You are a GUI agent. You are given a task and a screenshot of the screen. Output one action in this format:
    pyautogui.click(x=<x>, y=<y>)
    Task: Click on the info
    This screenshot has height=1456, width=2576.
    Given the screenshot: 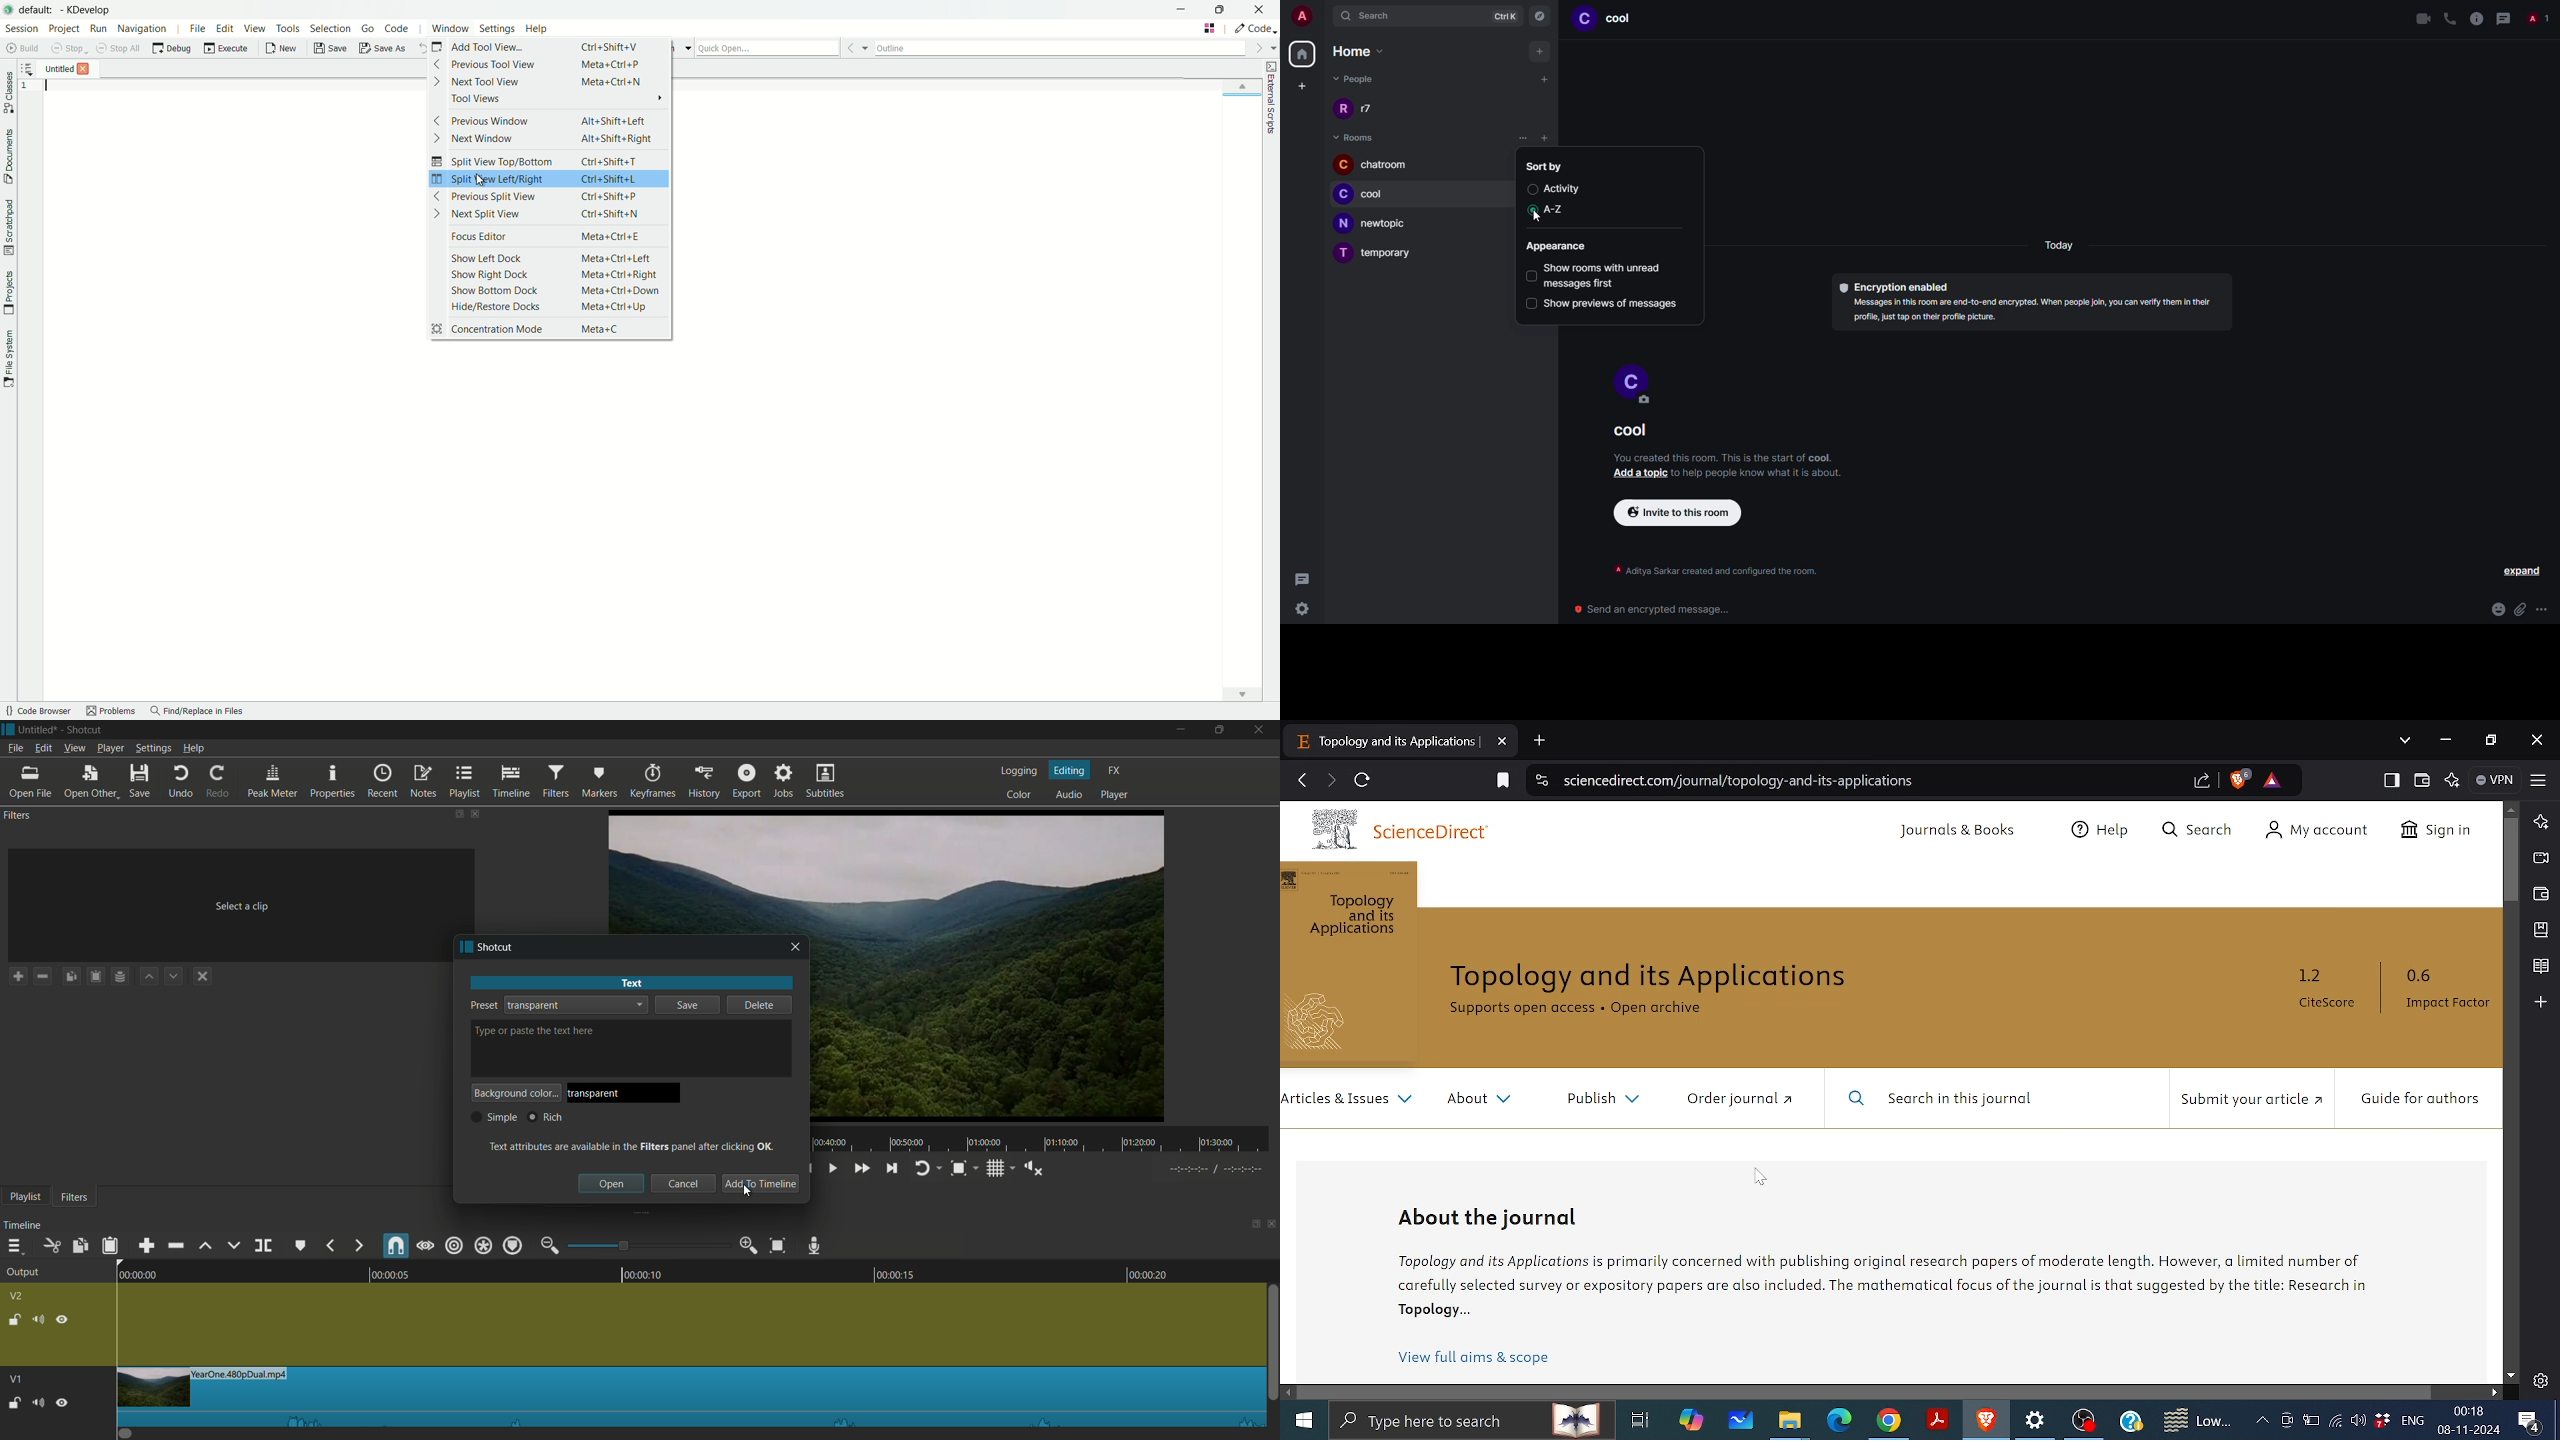 What is the action you would take?
    pyautogui.click(x=1720, y=569)
    